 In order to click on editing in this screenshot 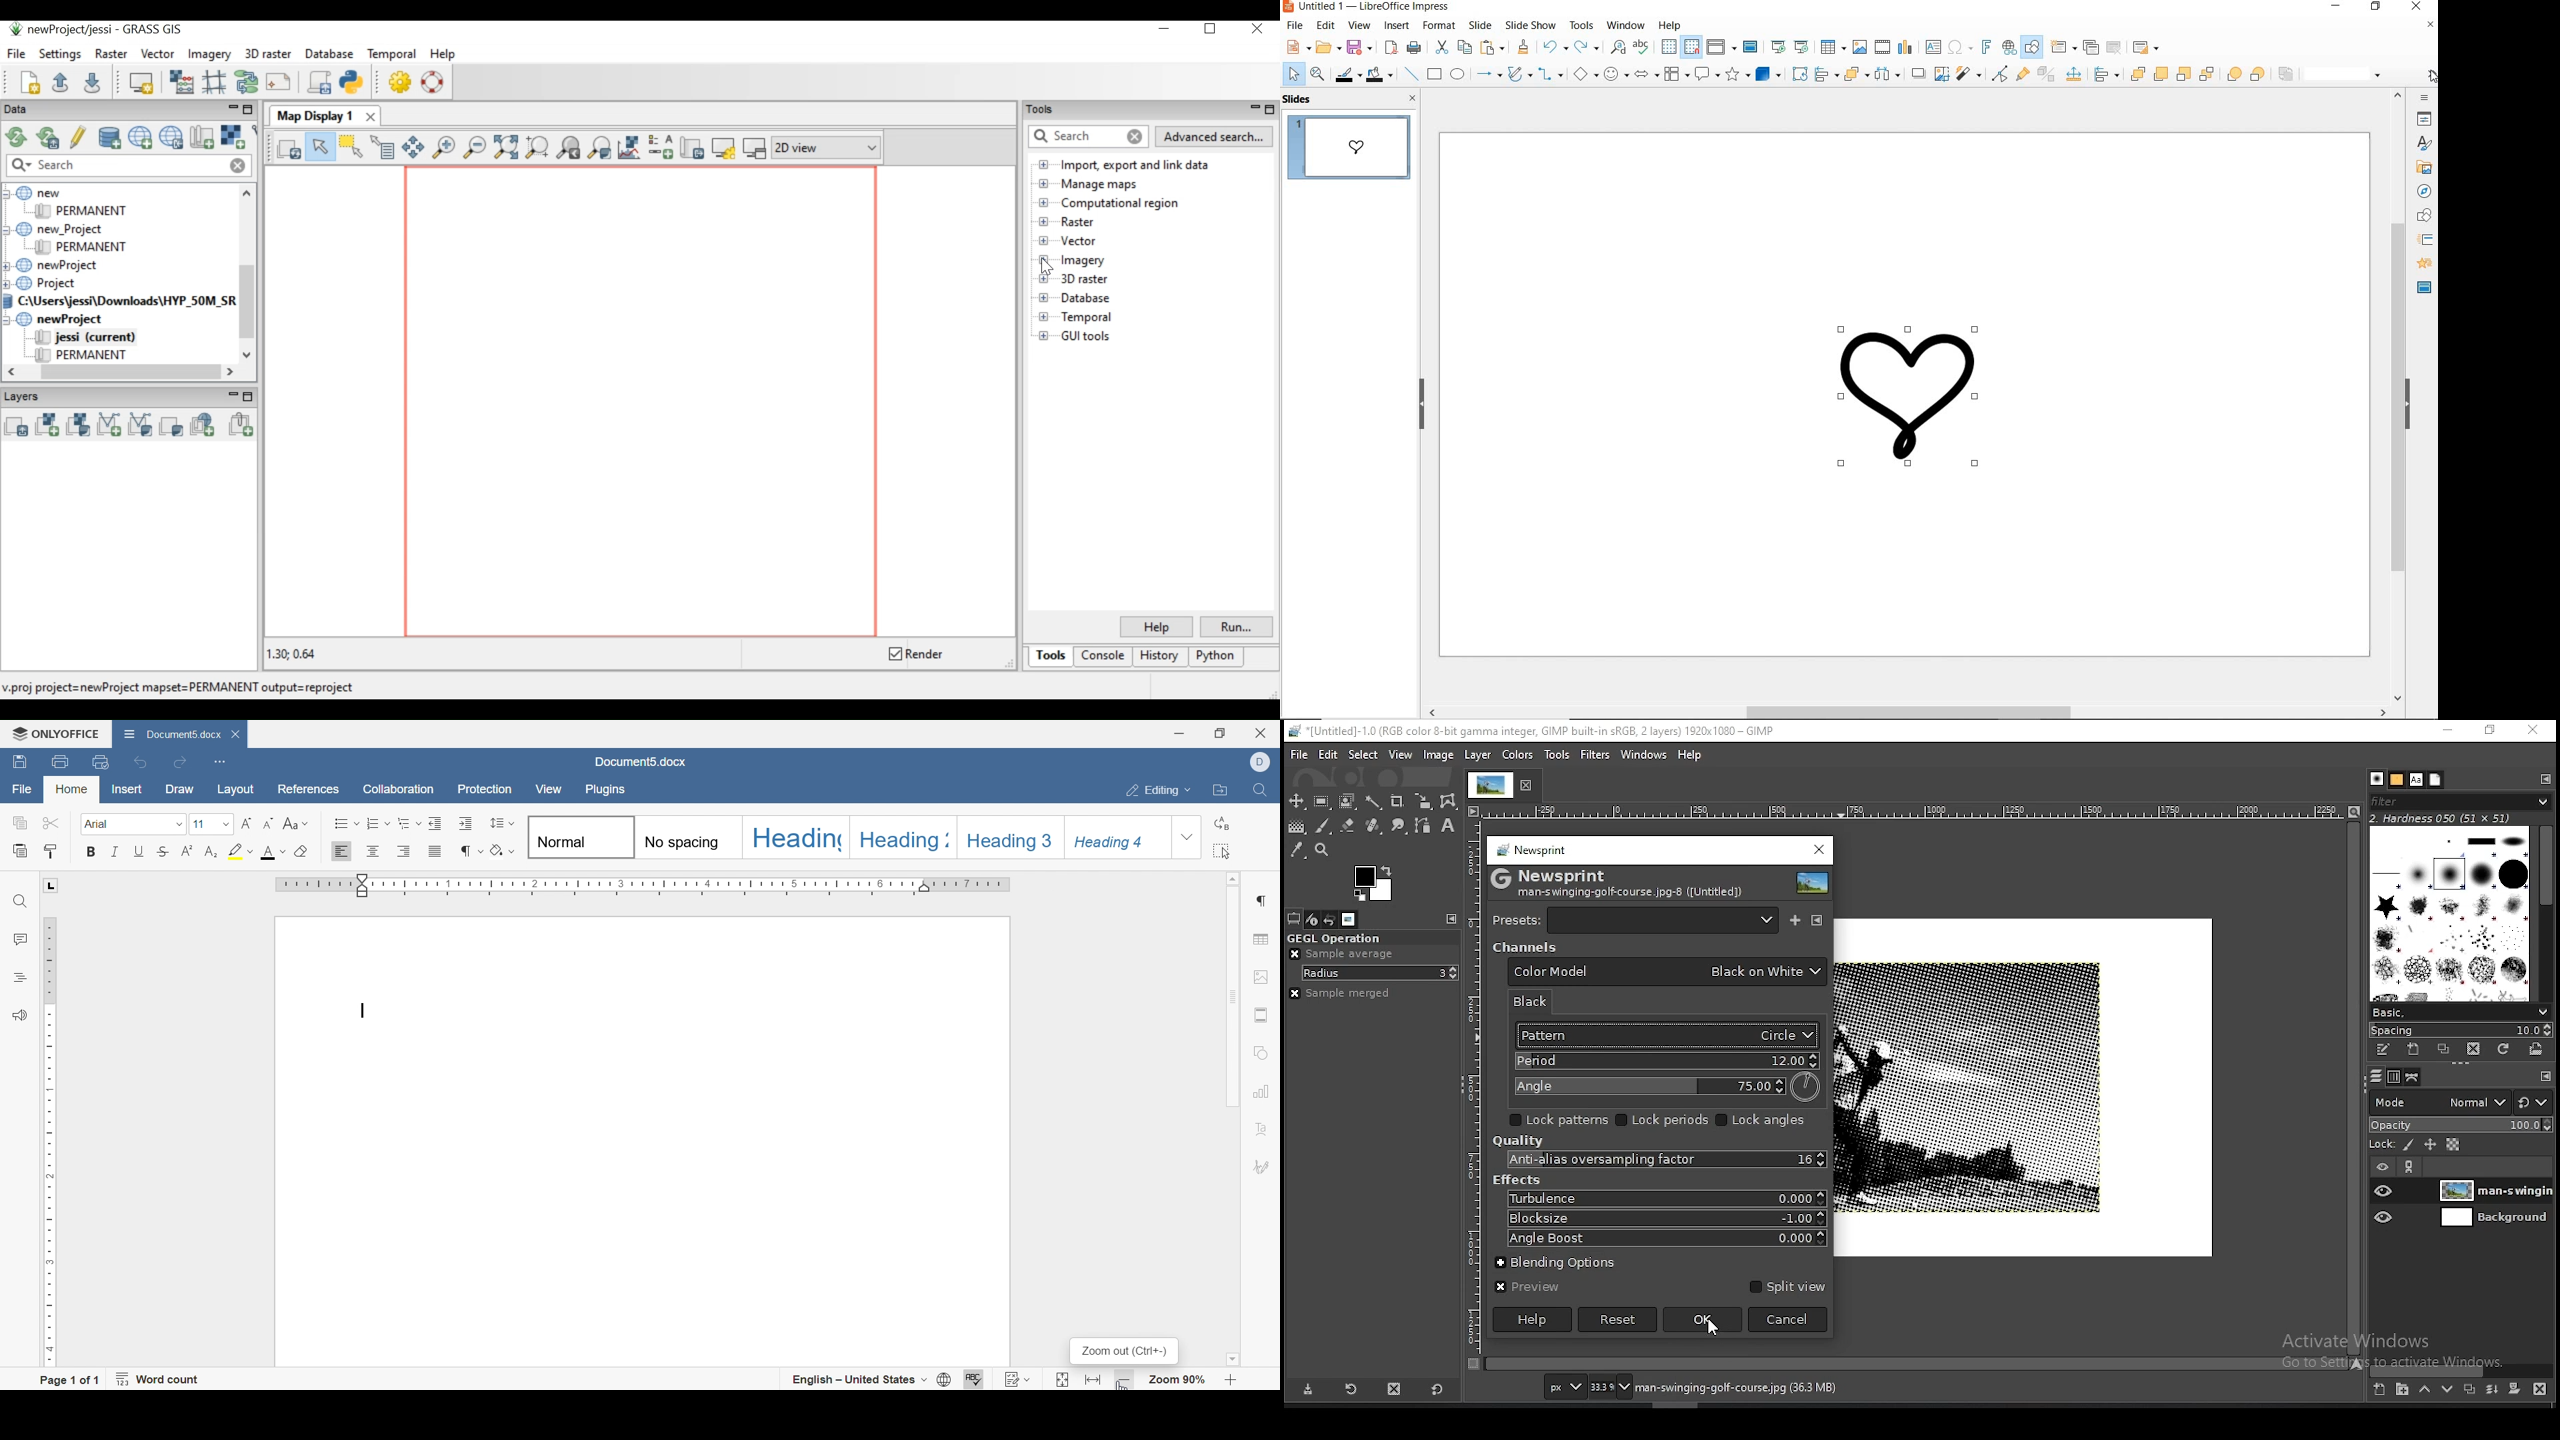, I will do `click(1151, 789)`.